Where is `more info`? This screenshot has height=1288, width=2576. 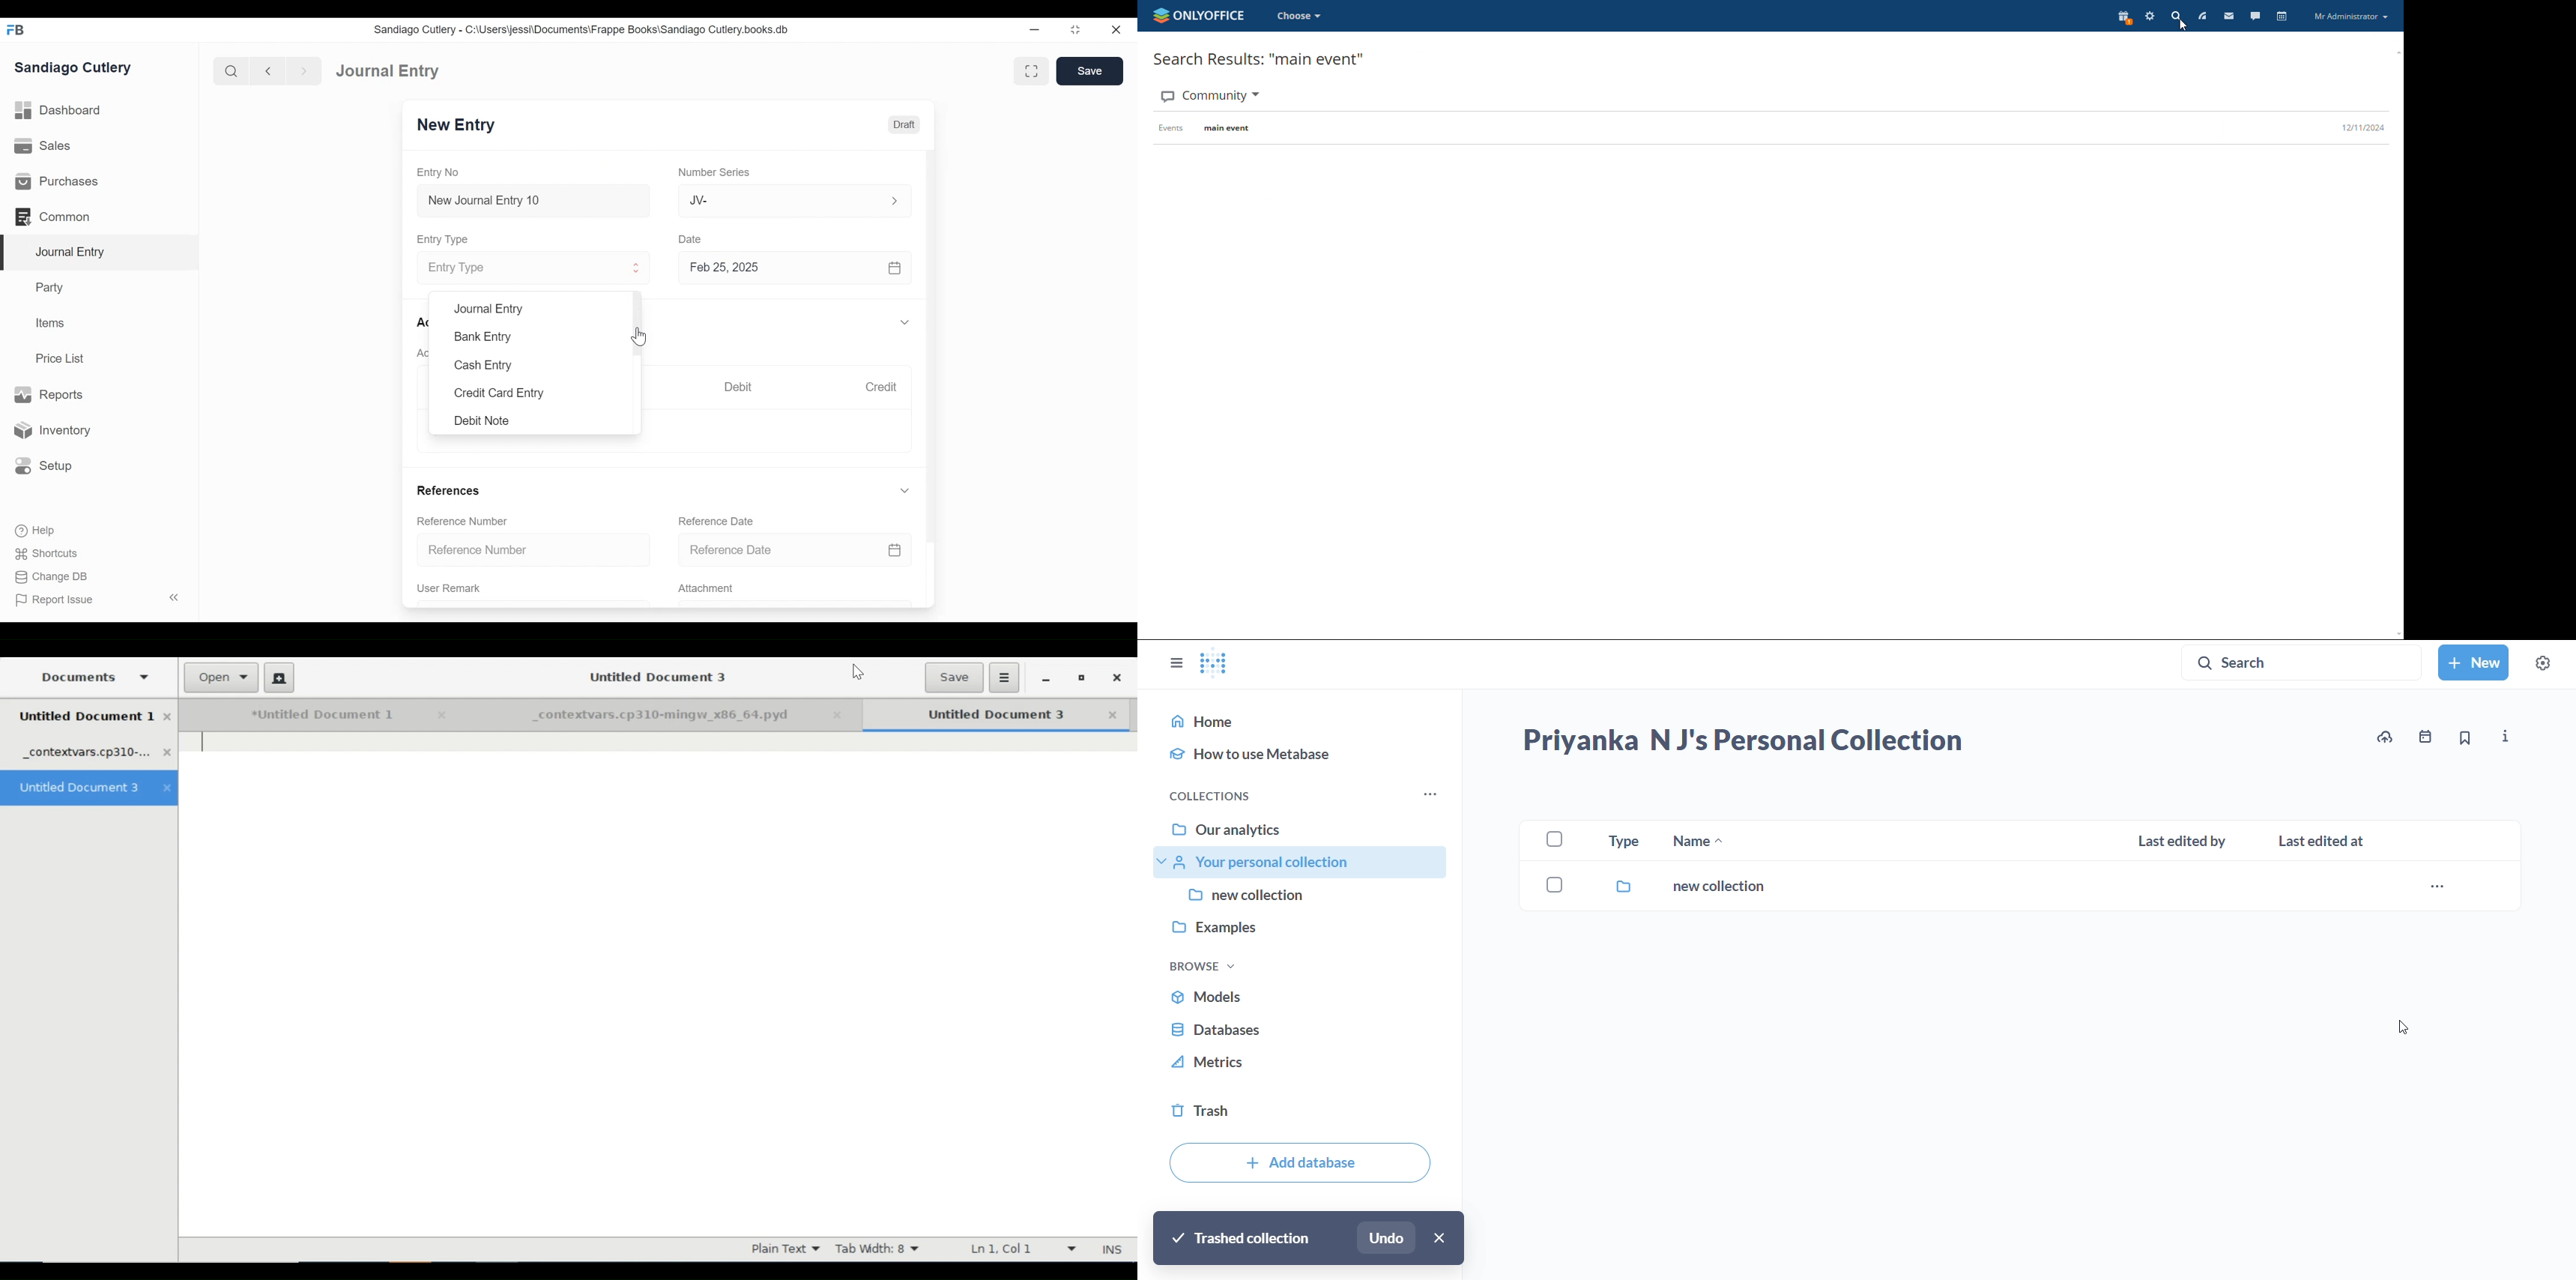
more info is located at coordinates (2506, 736).